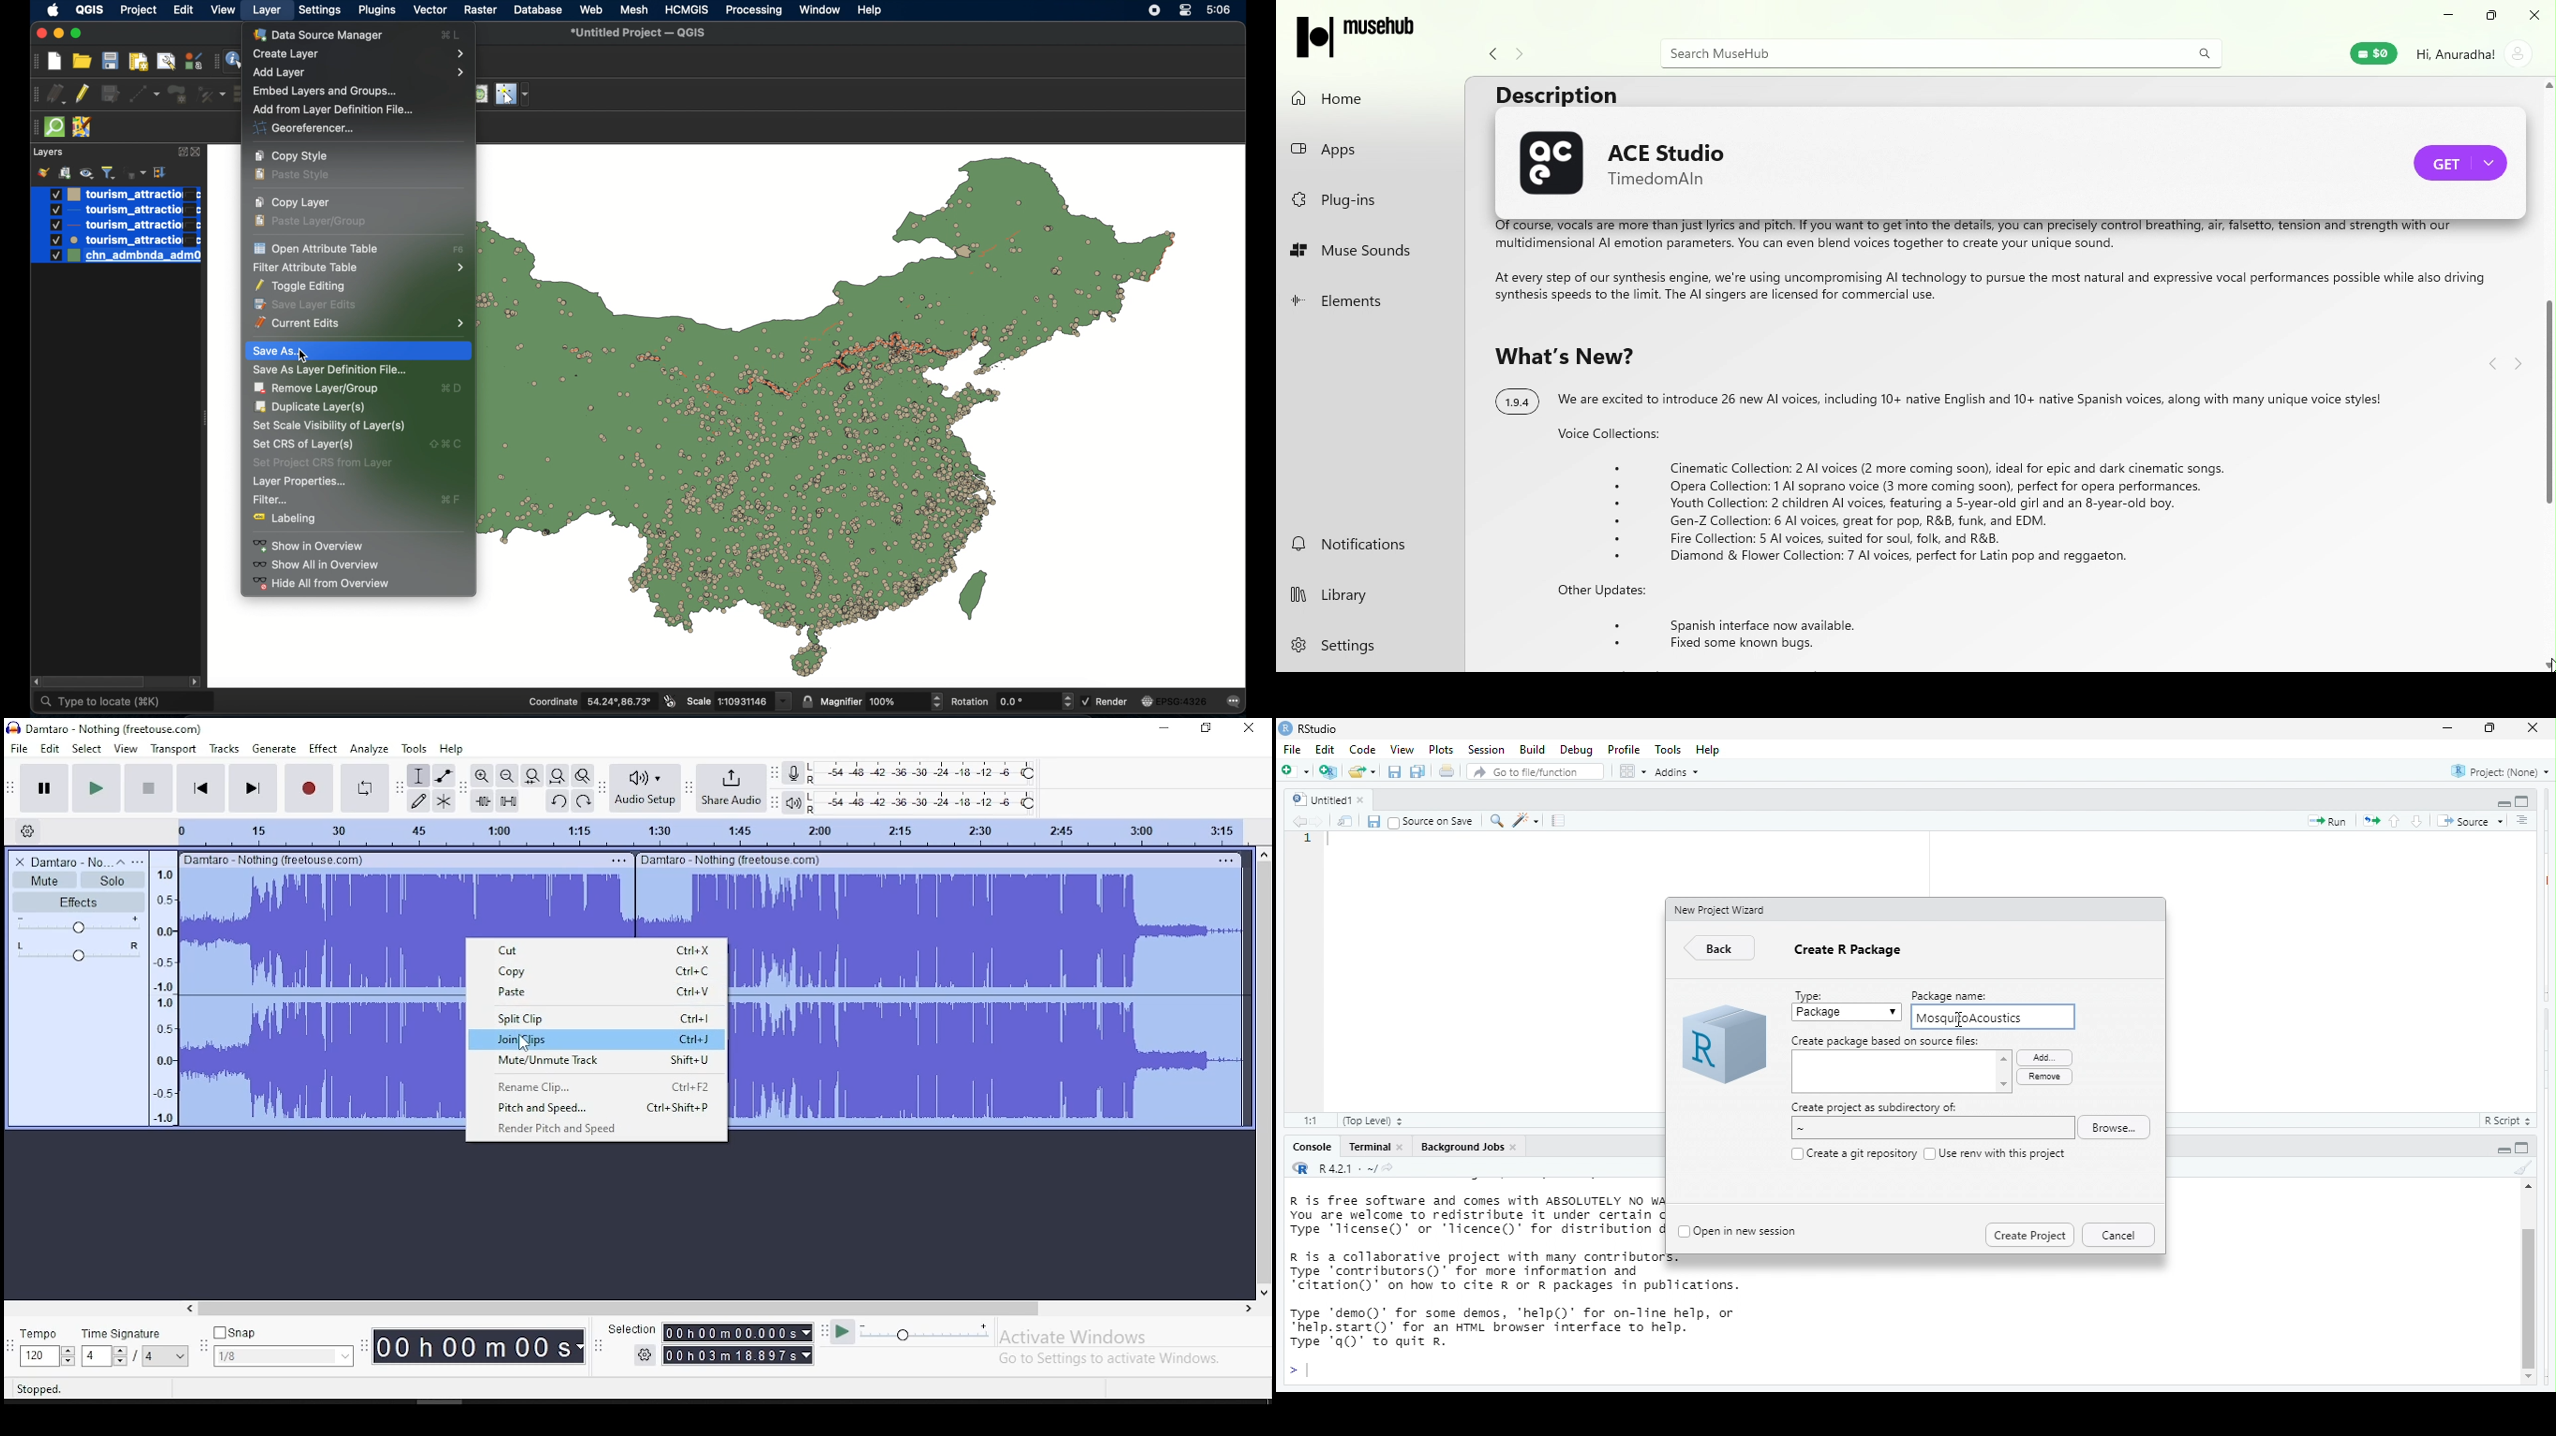 This screenshot has height=1456, width=2576. What do you see at coordinates (43, 172) in the screenshot?
I see `open layer styling panel` at bounding box center [43, 172].